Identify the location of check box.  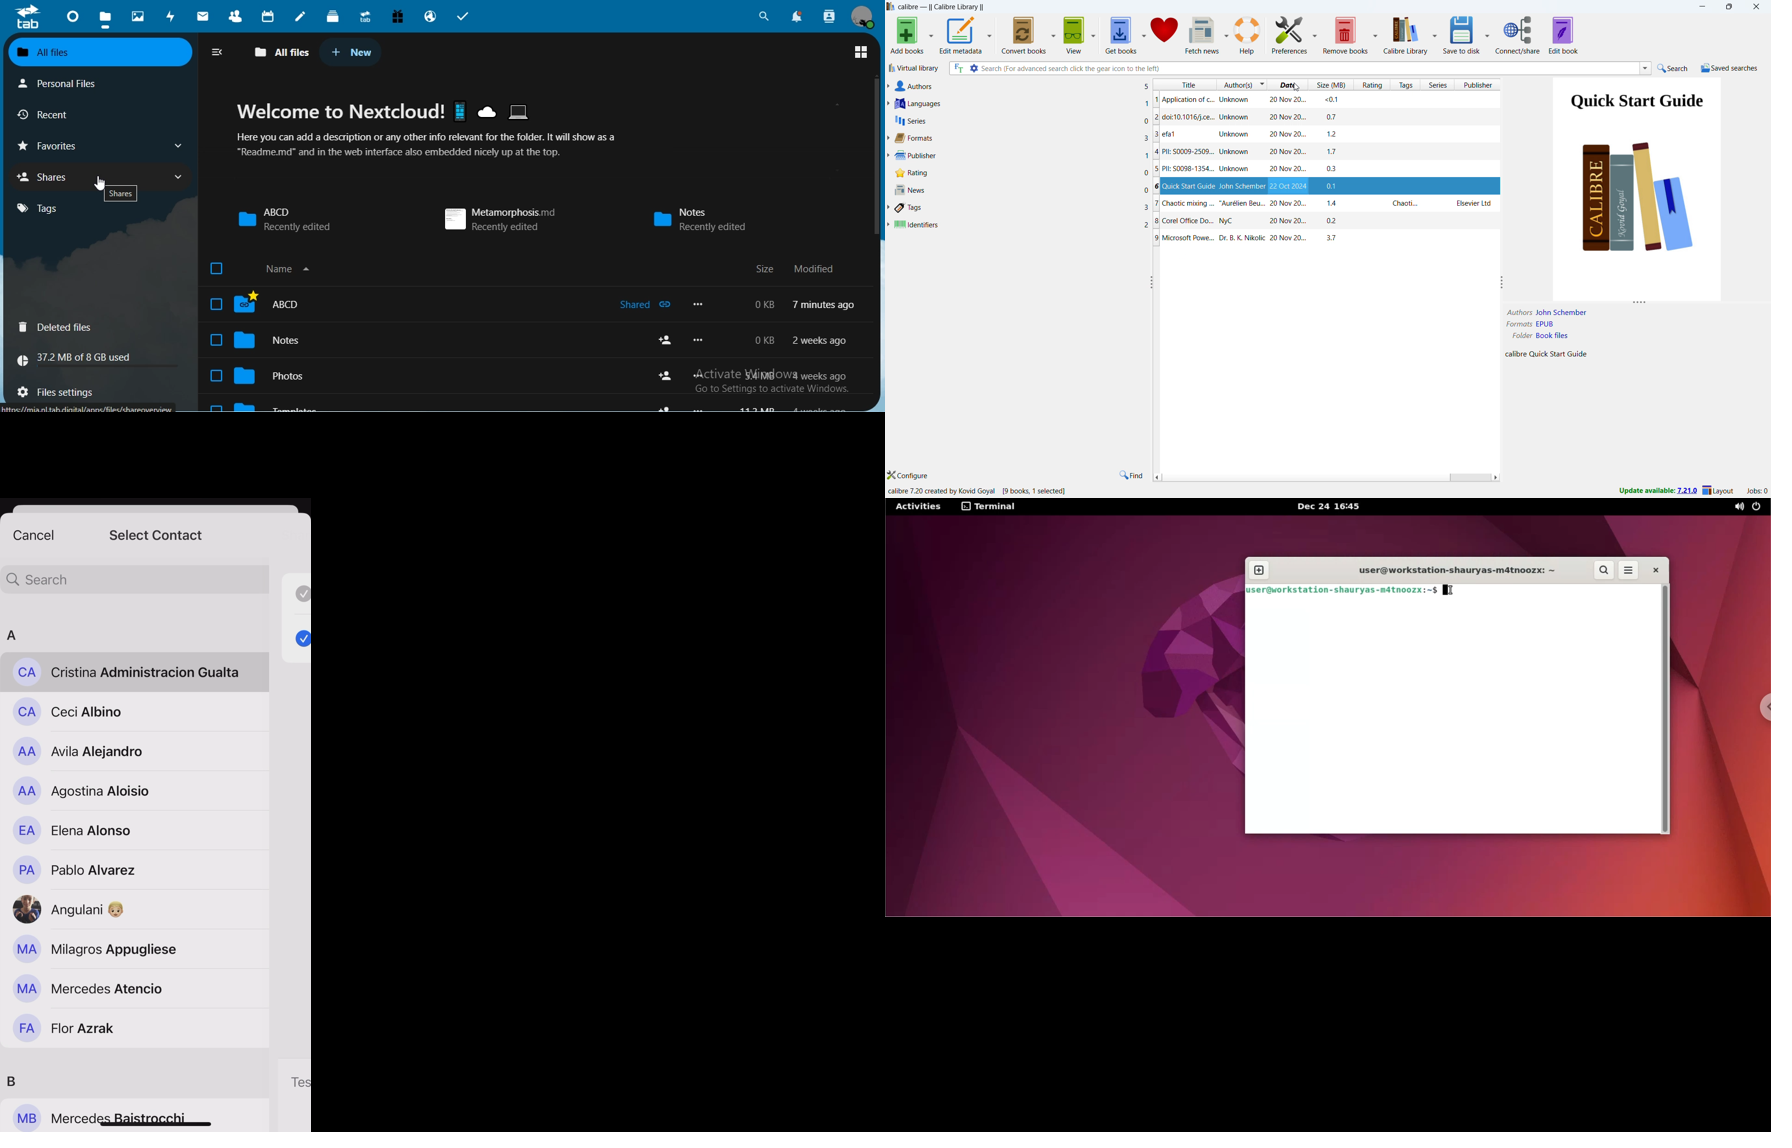
(216, 376).